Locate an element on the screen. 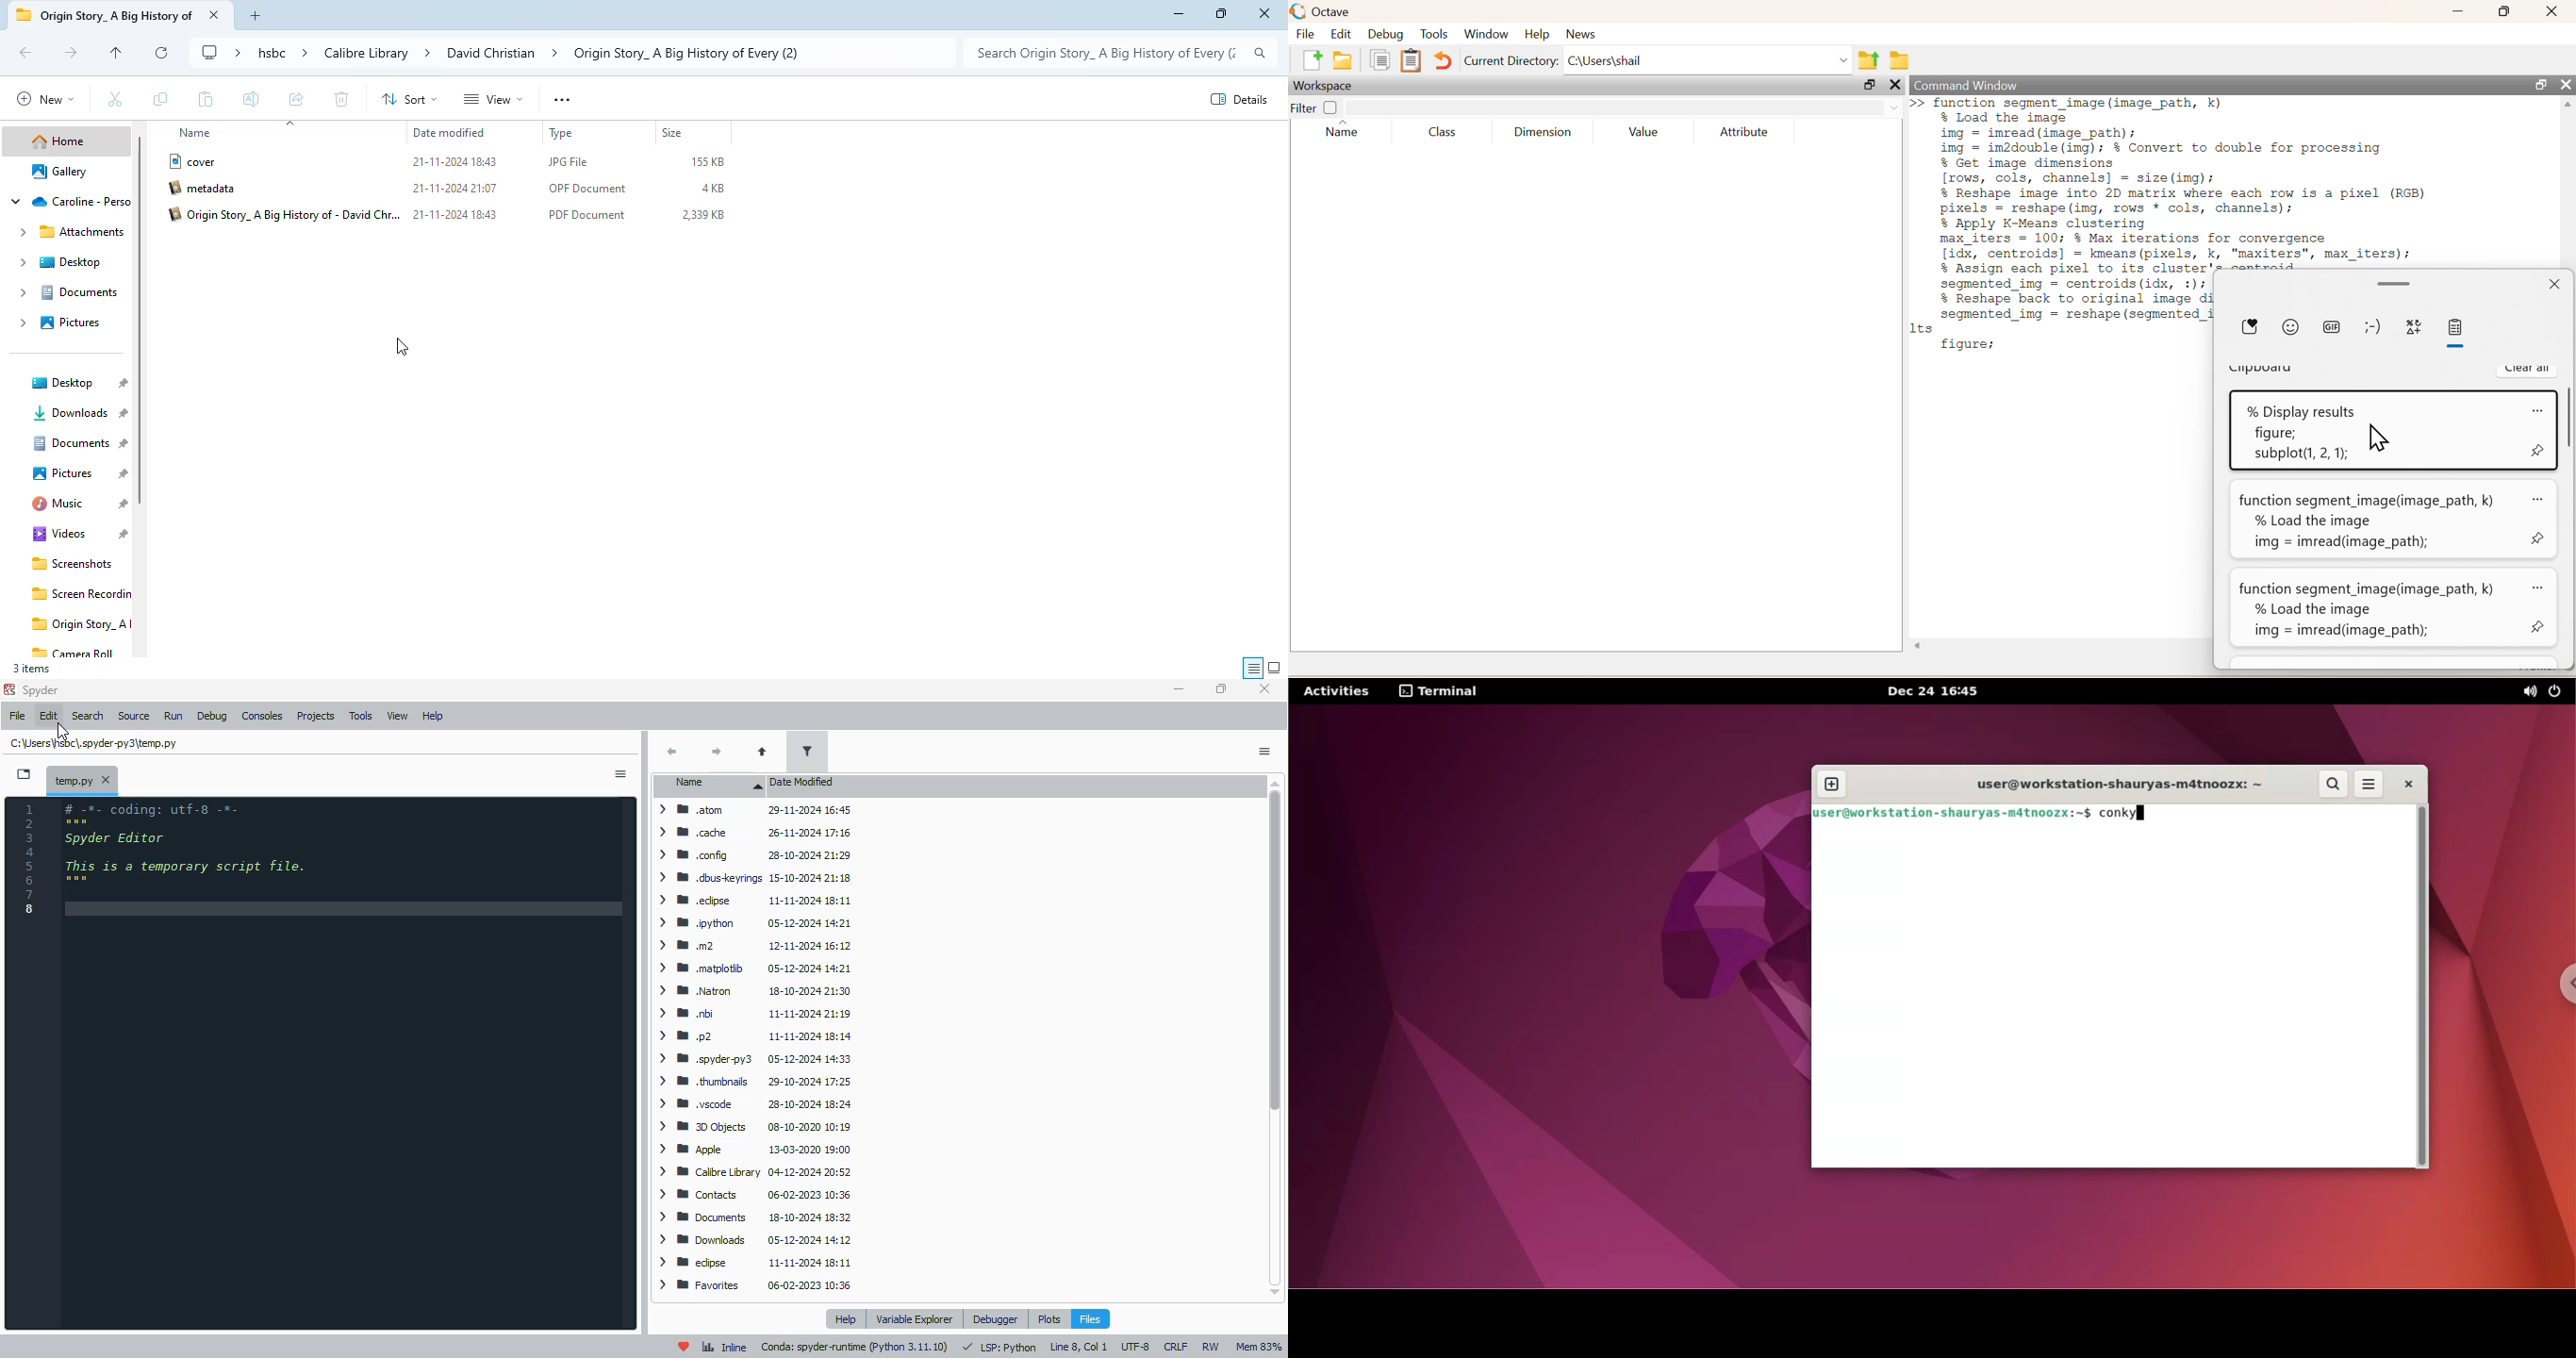 The height and width of the screenshot is (1372, 2576). > WM edipse 11-11-2024 18:11 is located at coordinates (755, 1263).